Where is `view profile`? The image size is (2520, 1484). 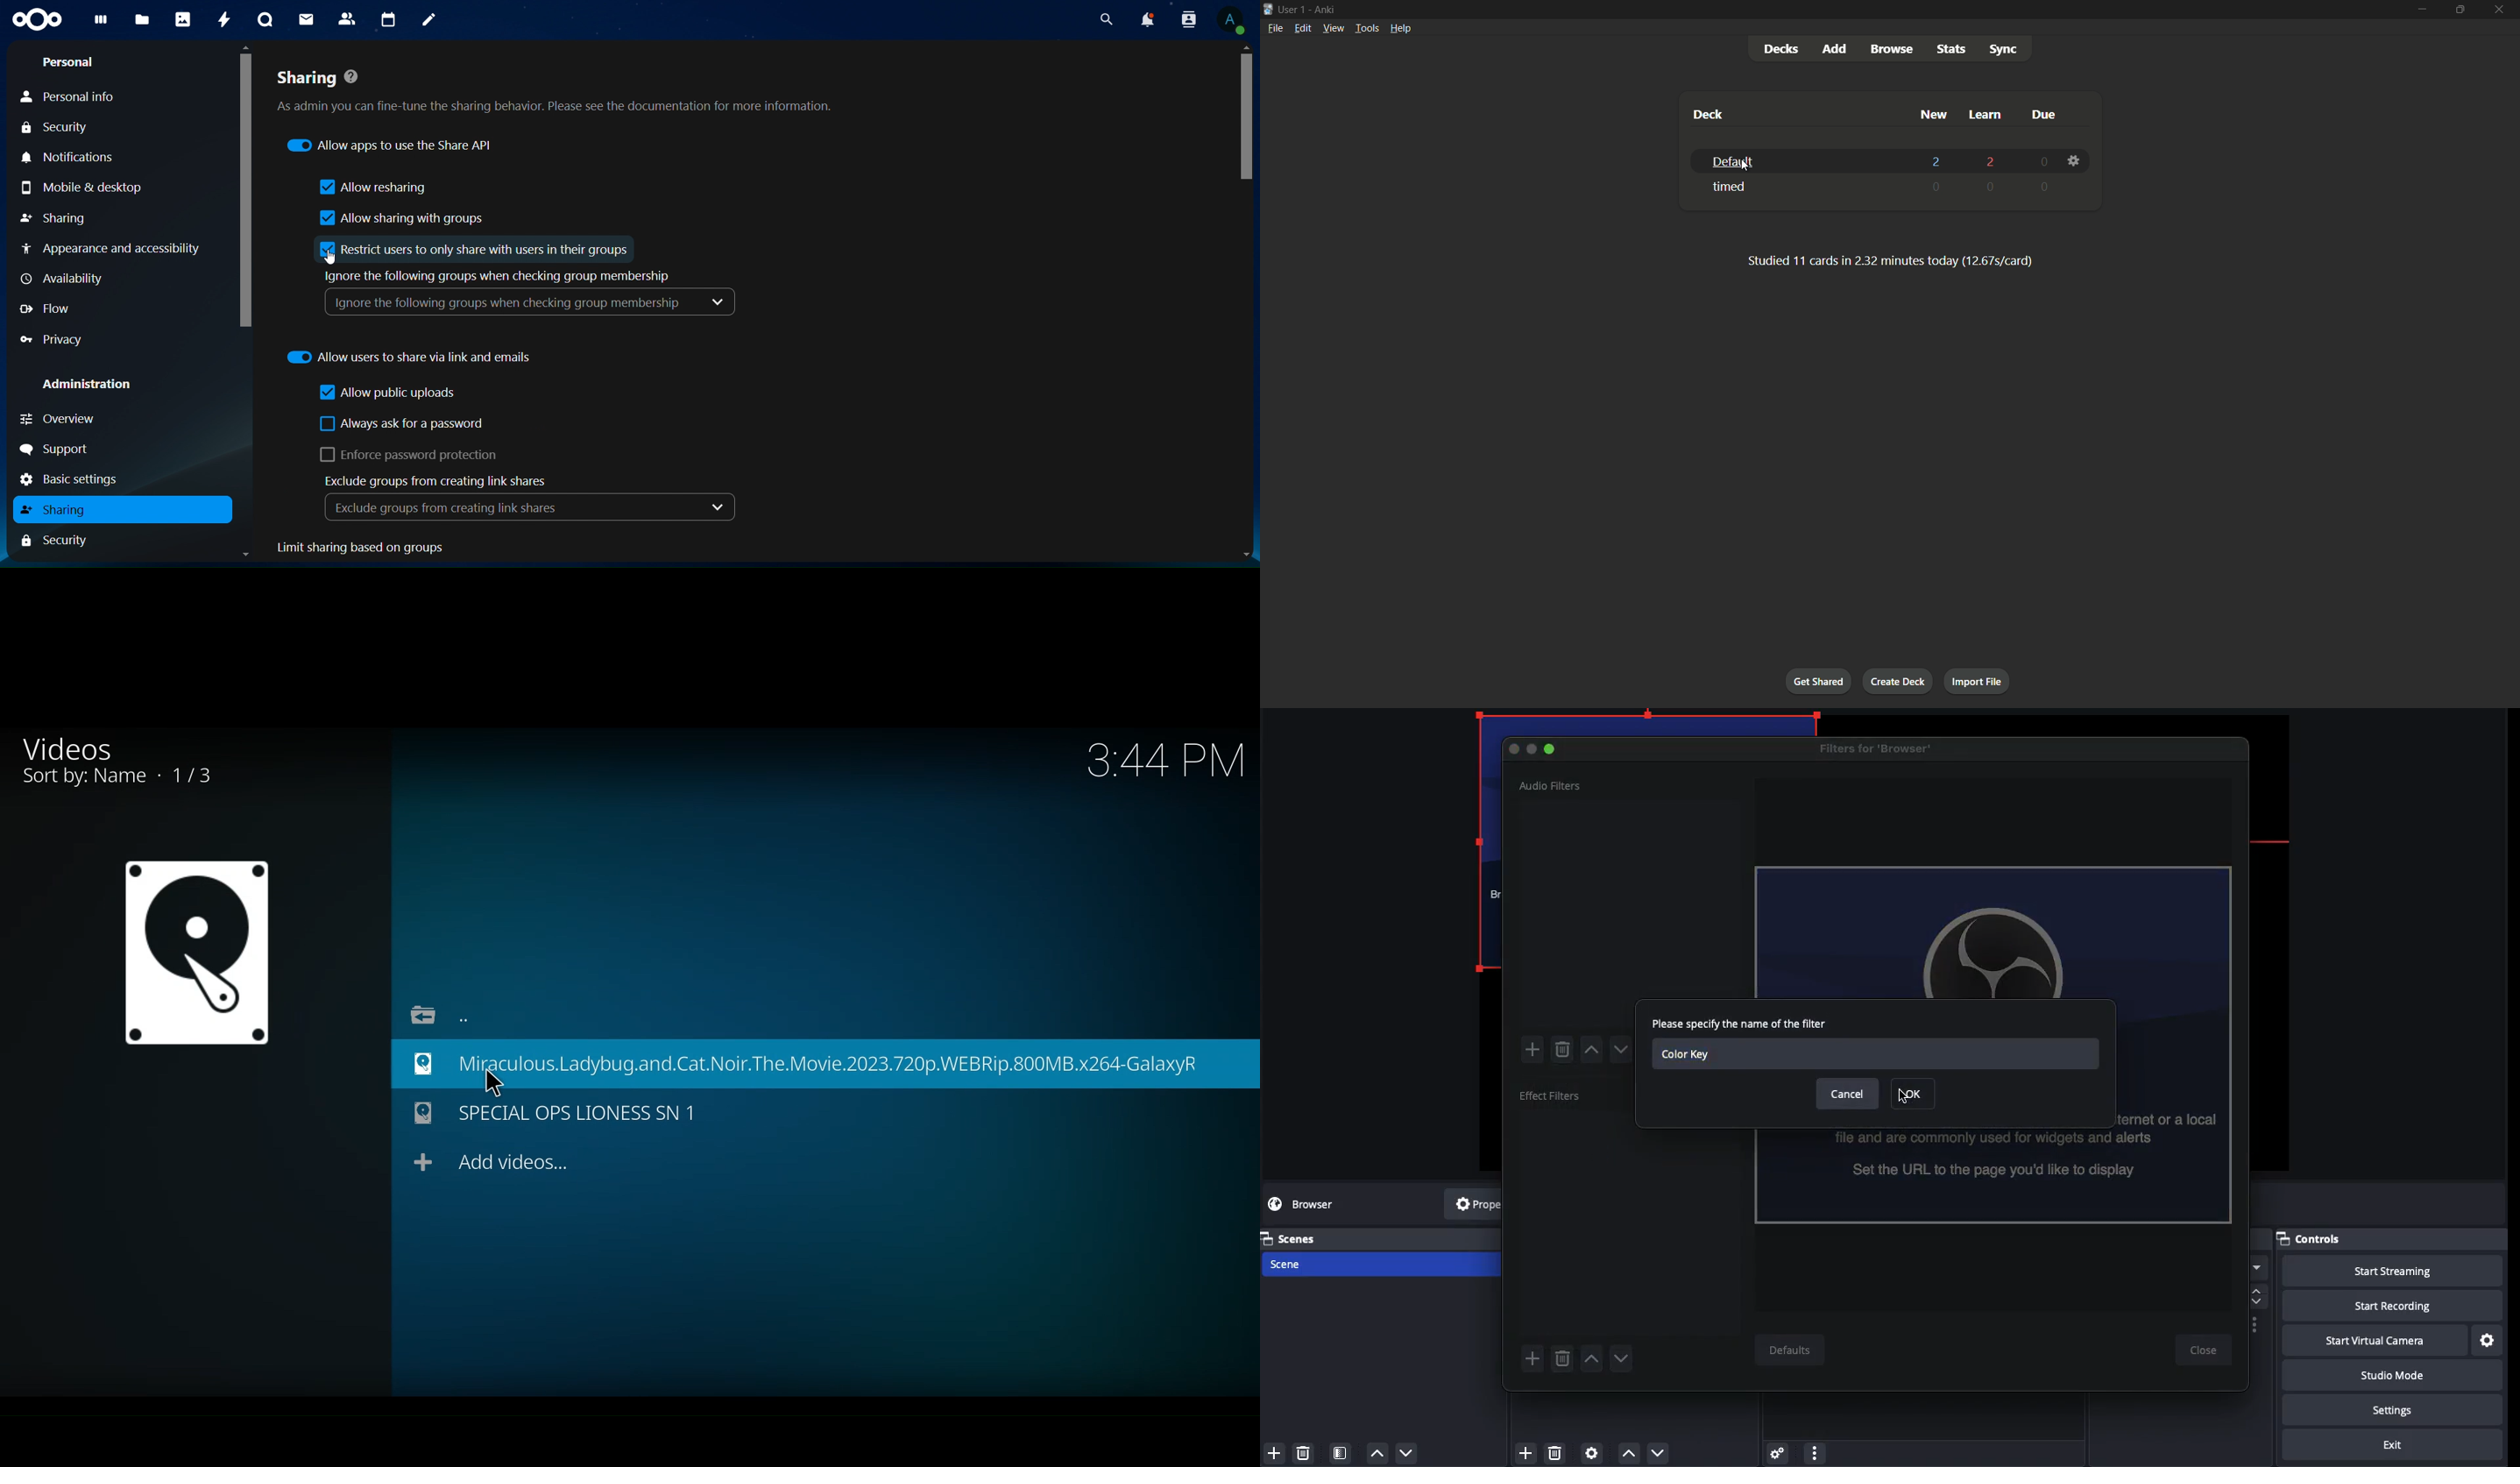 view profile is located at coordinates (1239, 22).